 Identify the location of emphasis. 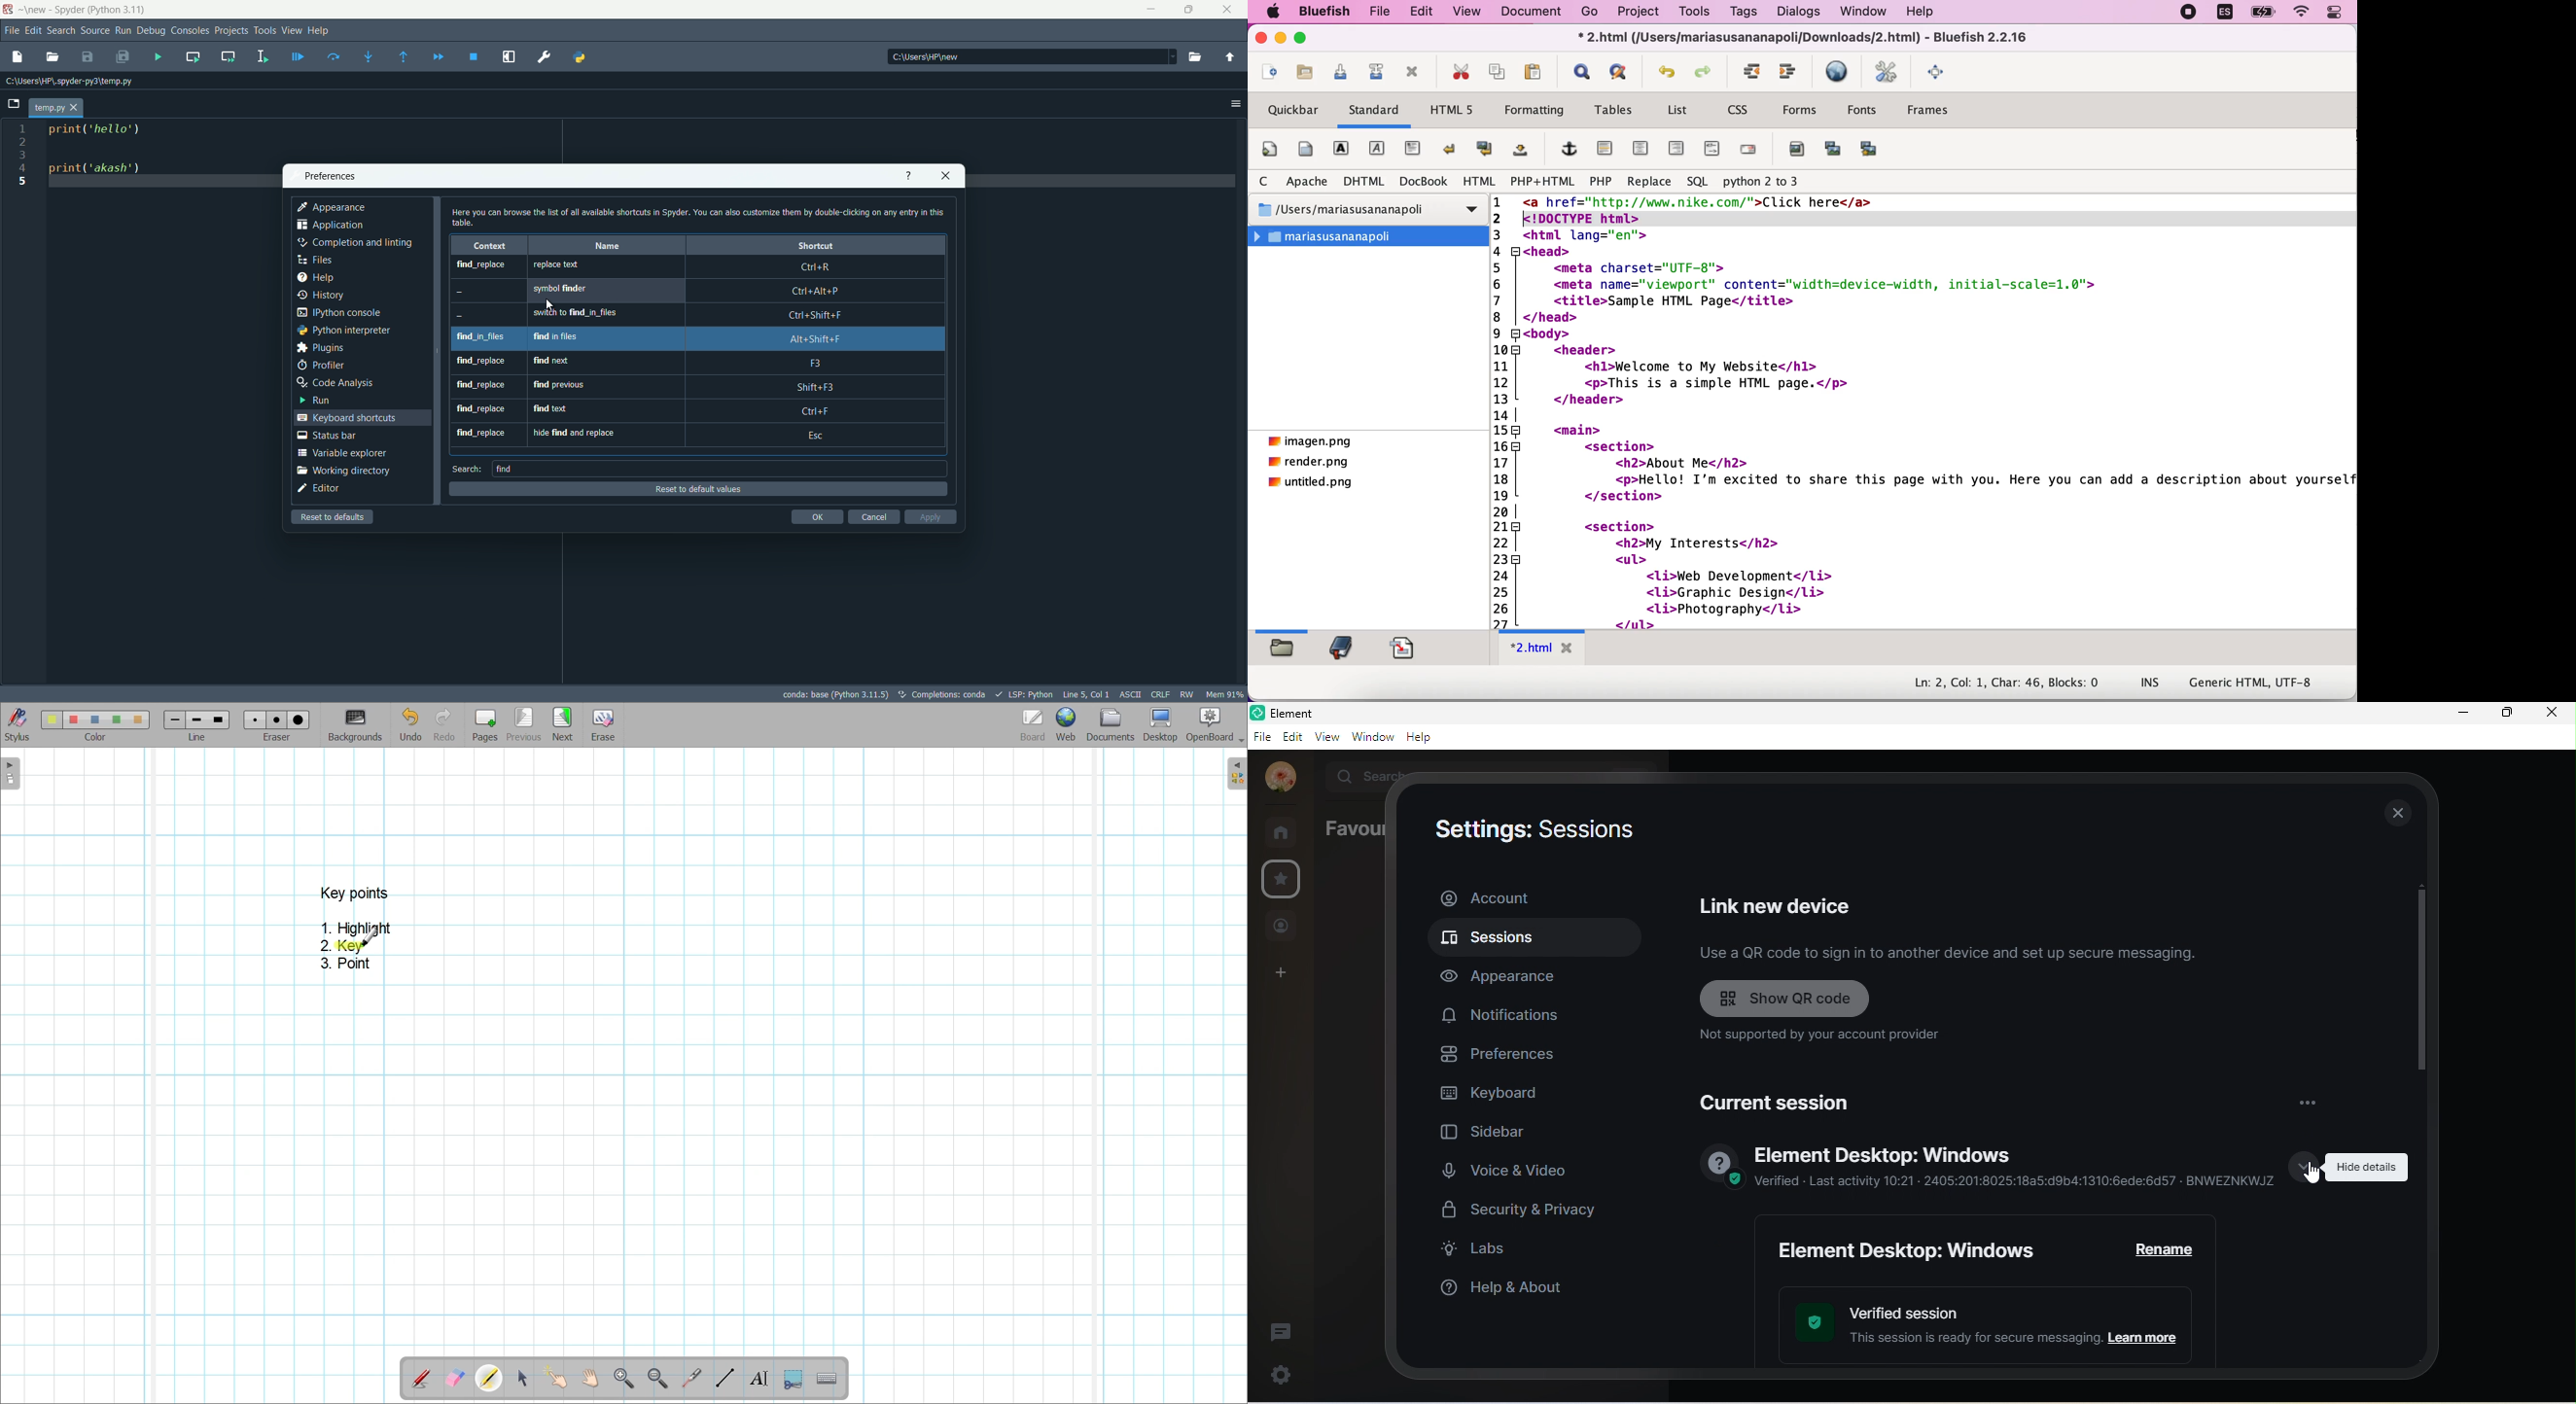
(1377, 149).